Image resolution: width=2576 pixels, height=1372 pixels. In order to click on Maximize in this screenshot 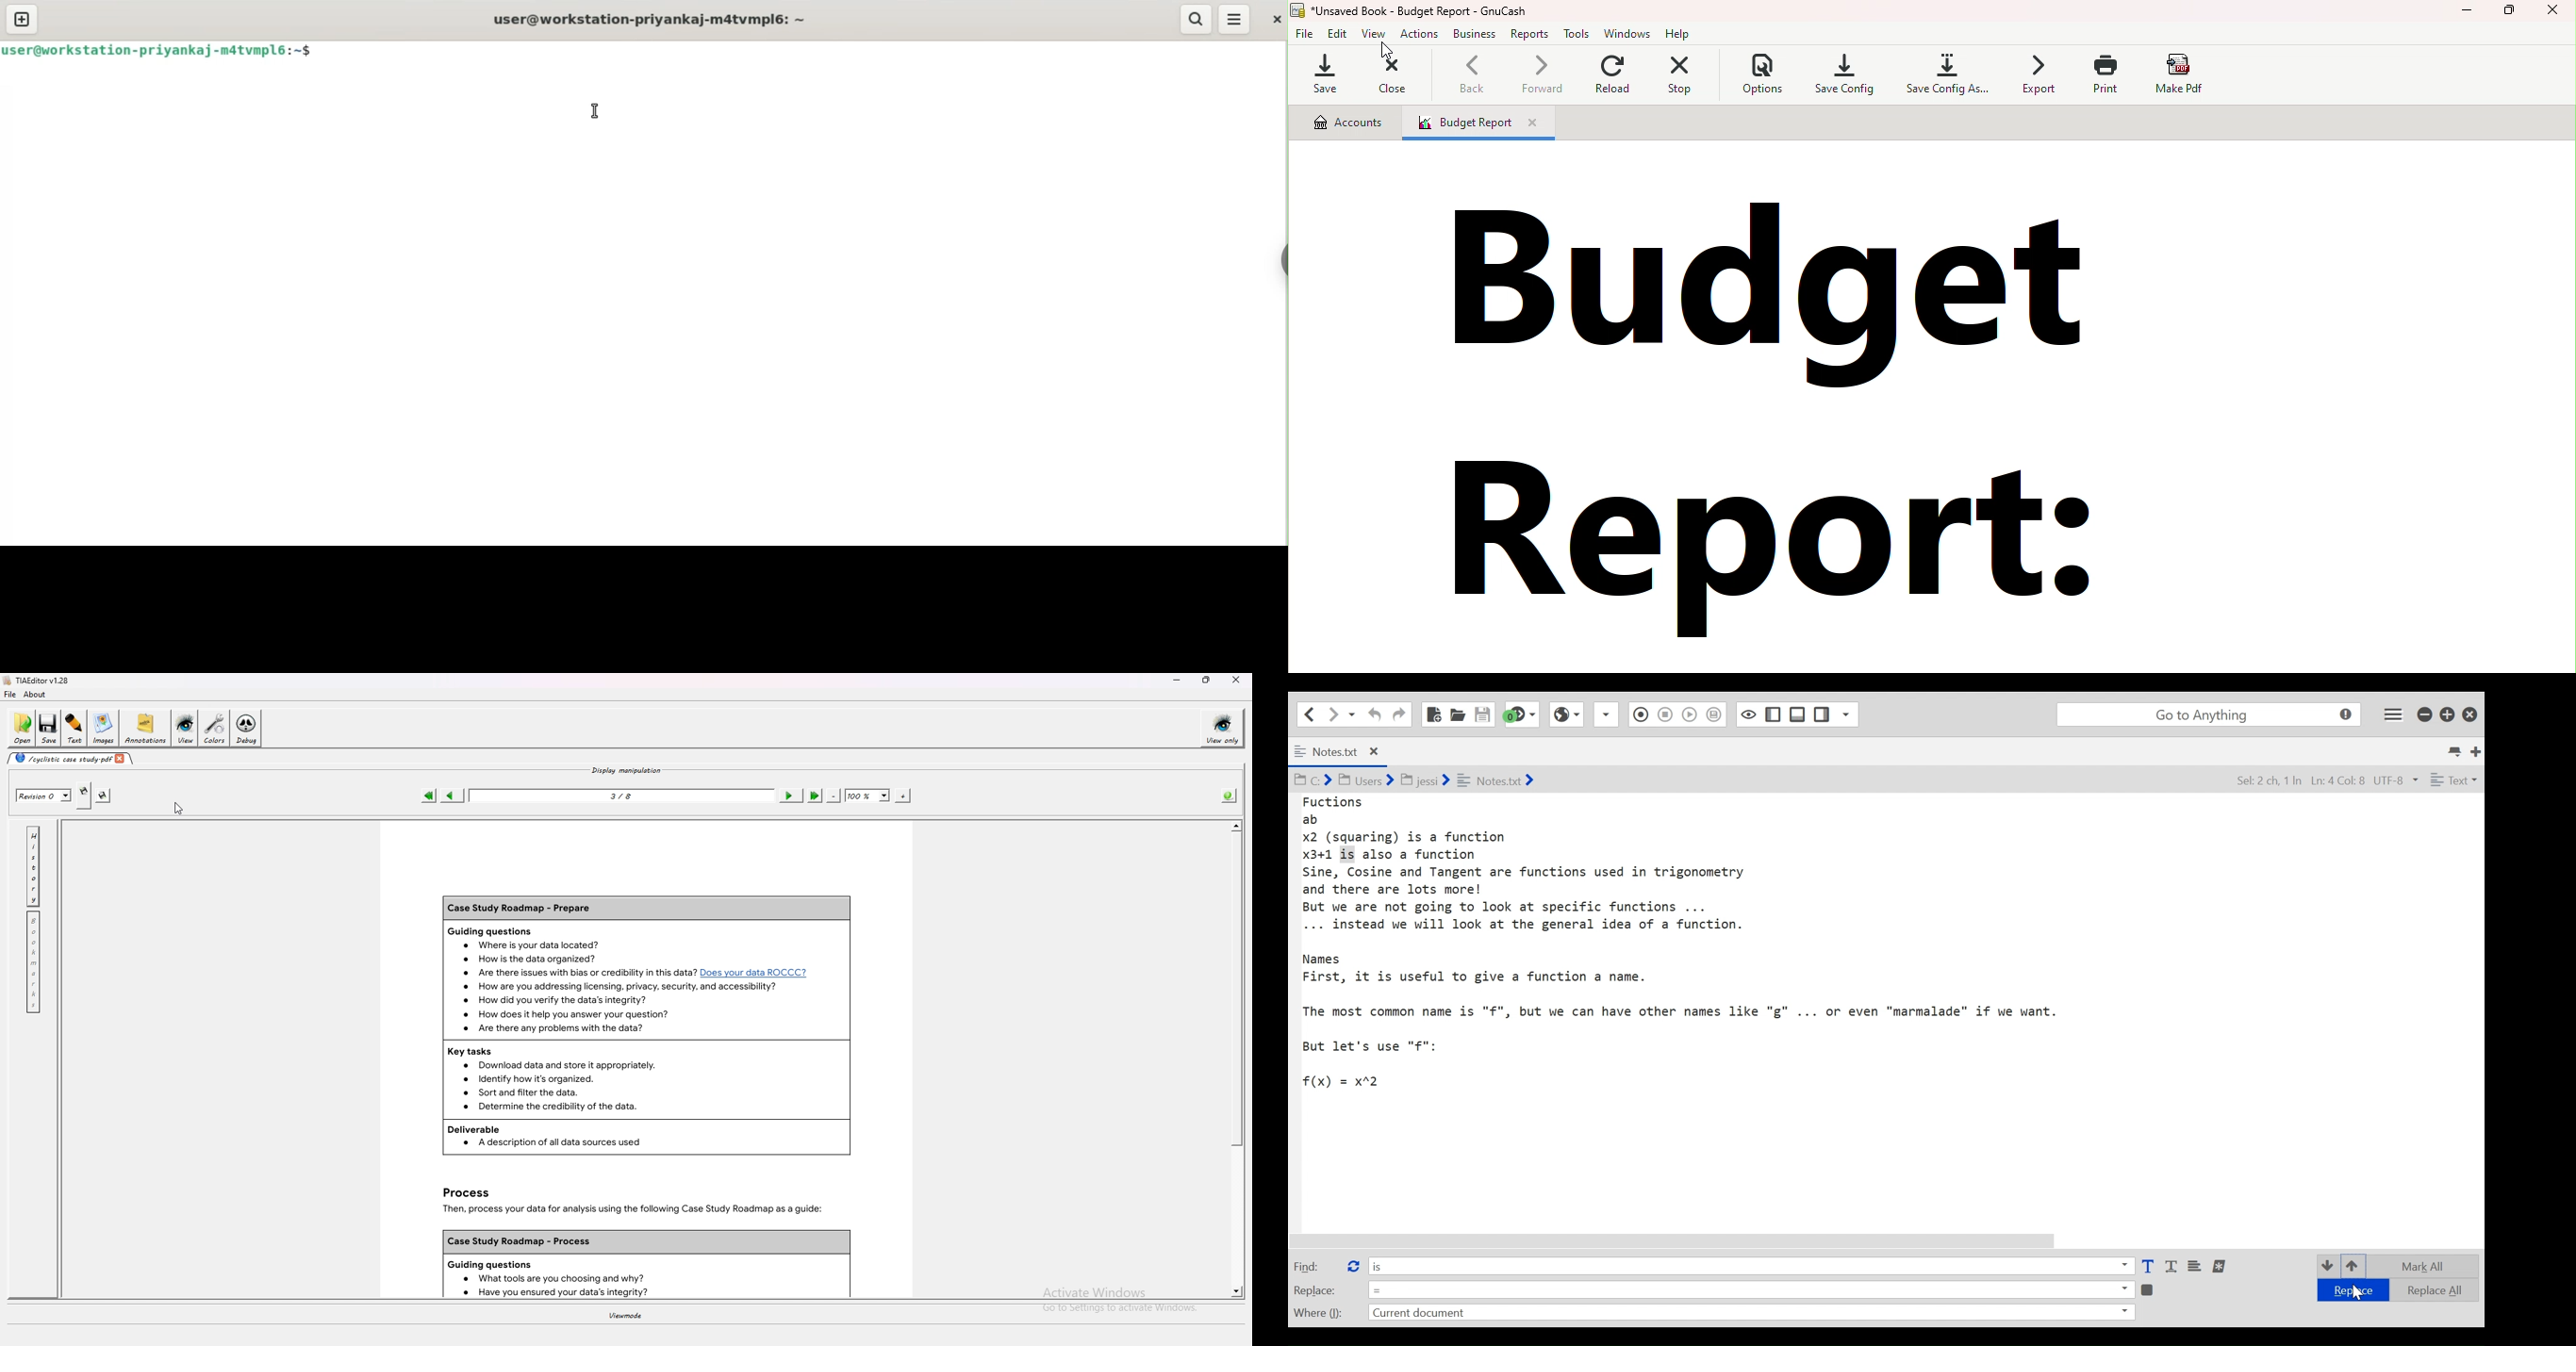, I will do `click(2511, 15)`.